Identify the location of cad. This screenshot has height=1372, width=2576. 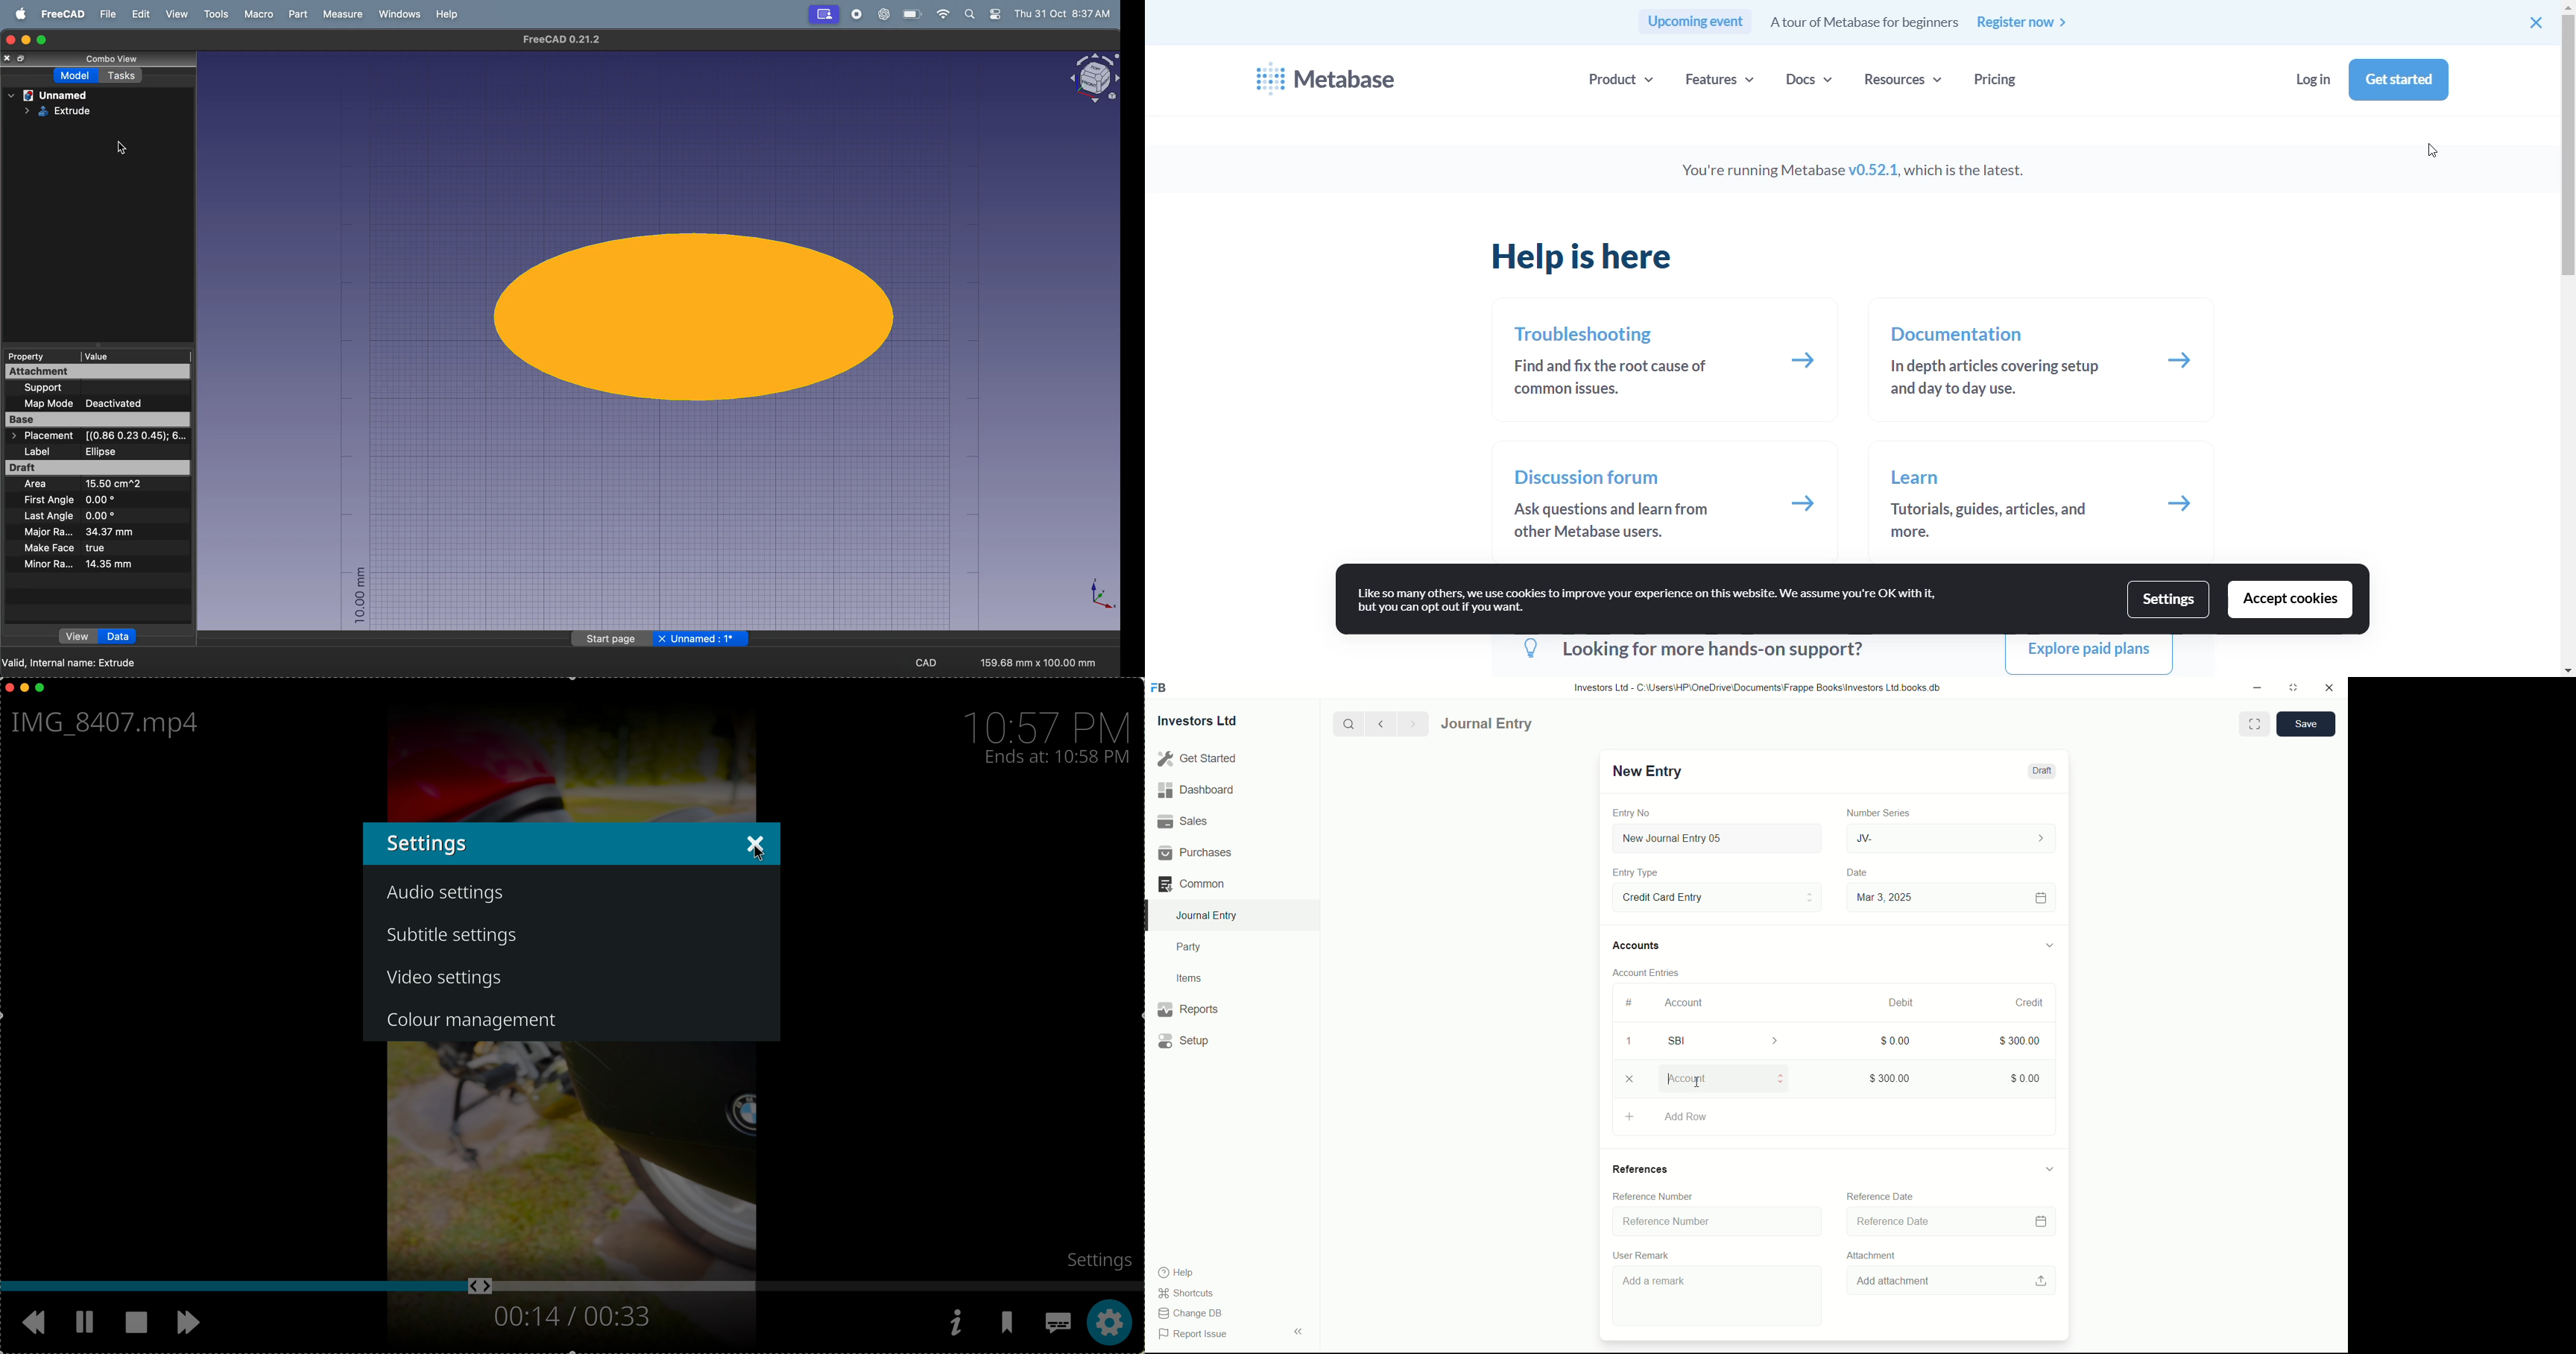
(928, 661).